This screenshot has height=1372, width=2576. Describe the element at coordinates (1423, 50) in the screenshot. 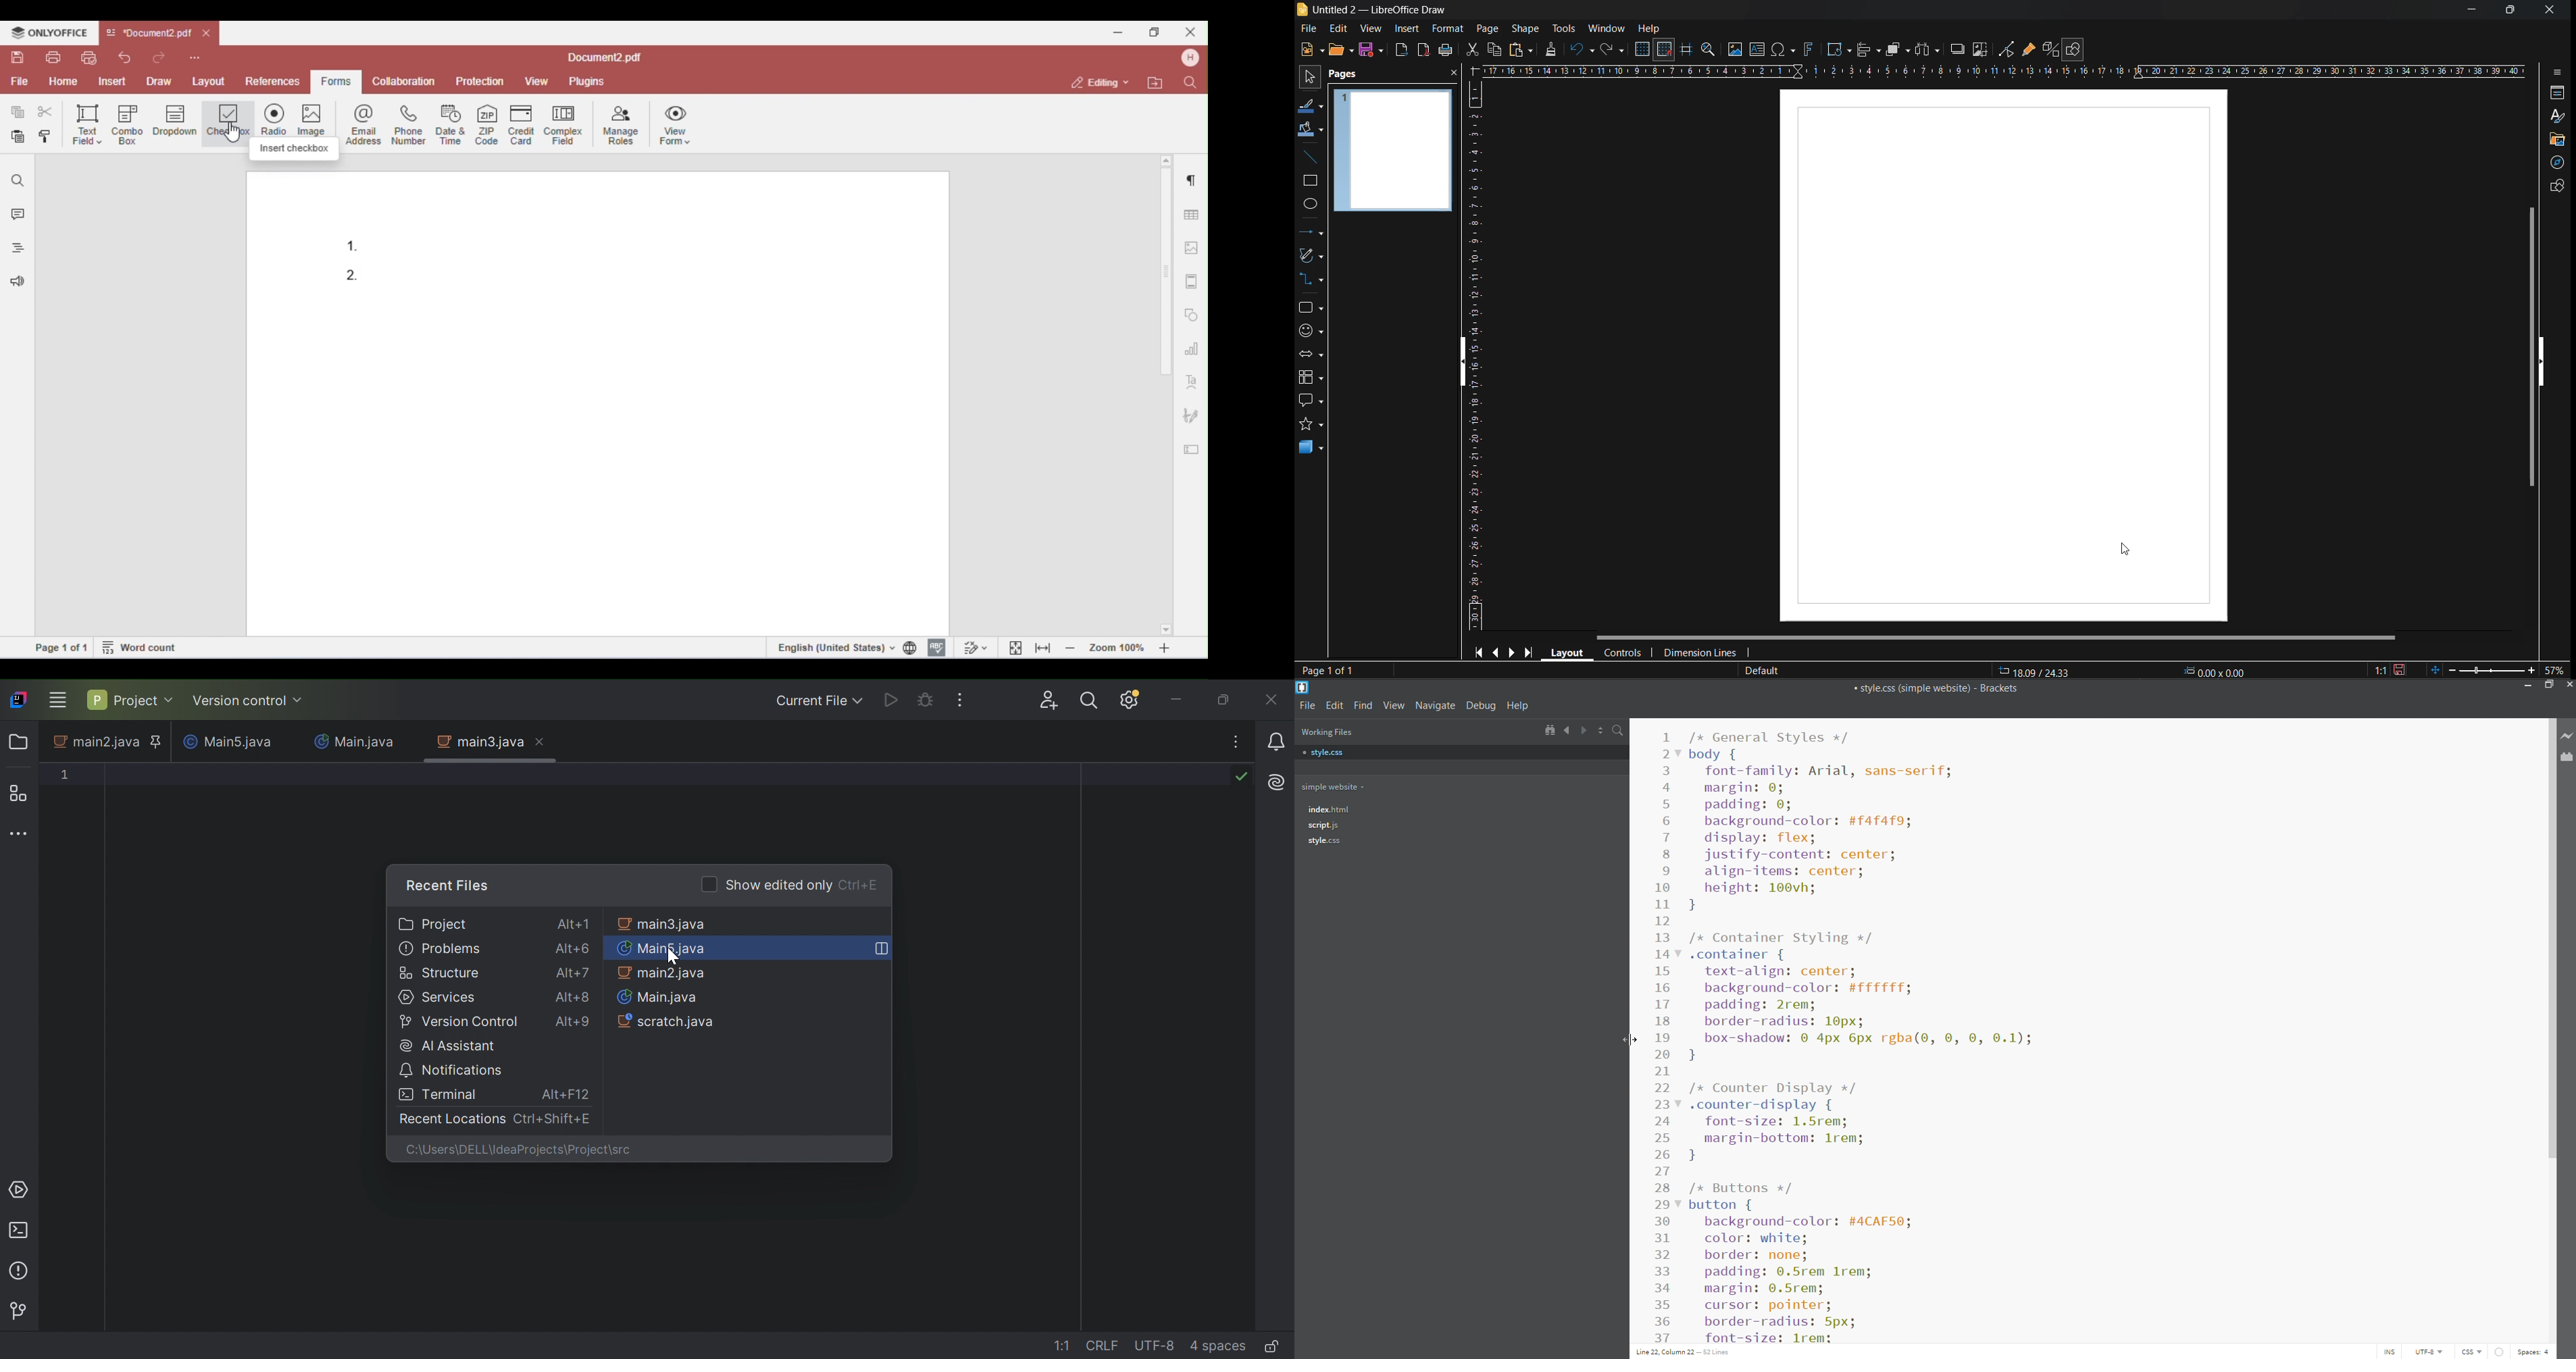

I see `export directly as pdf` at that location.